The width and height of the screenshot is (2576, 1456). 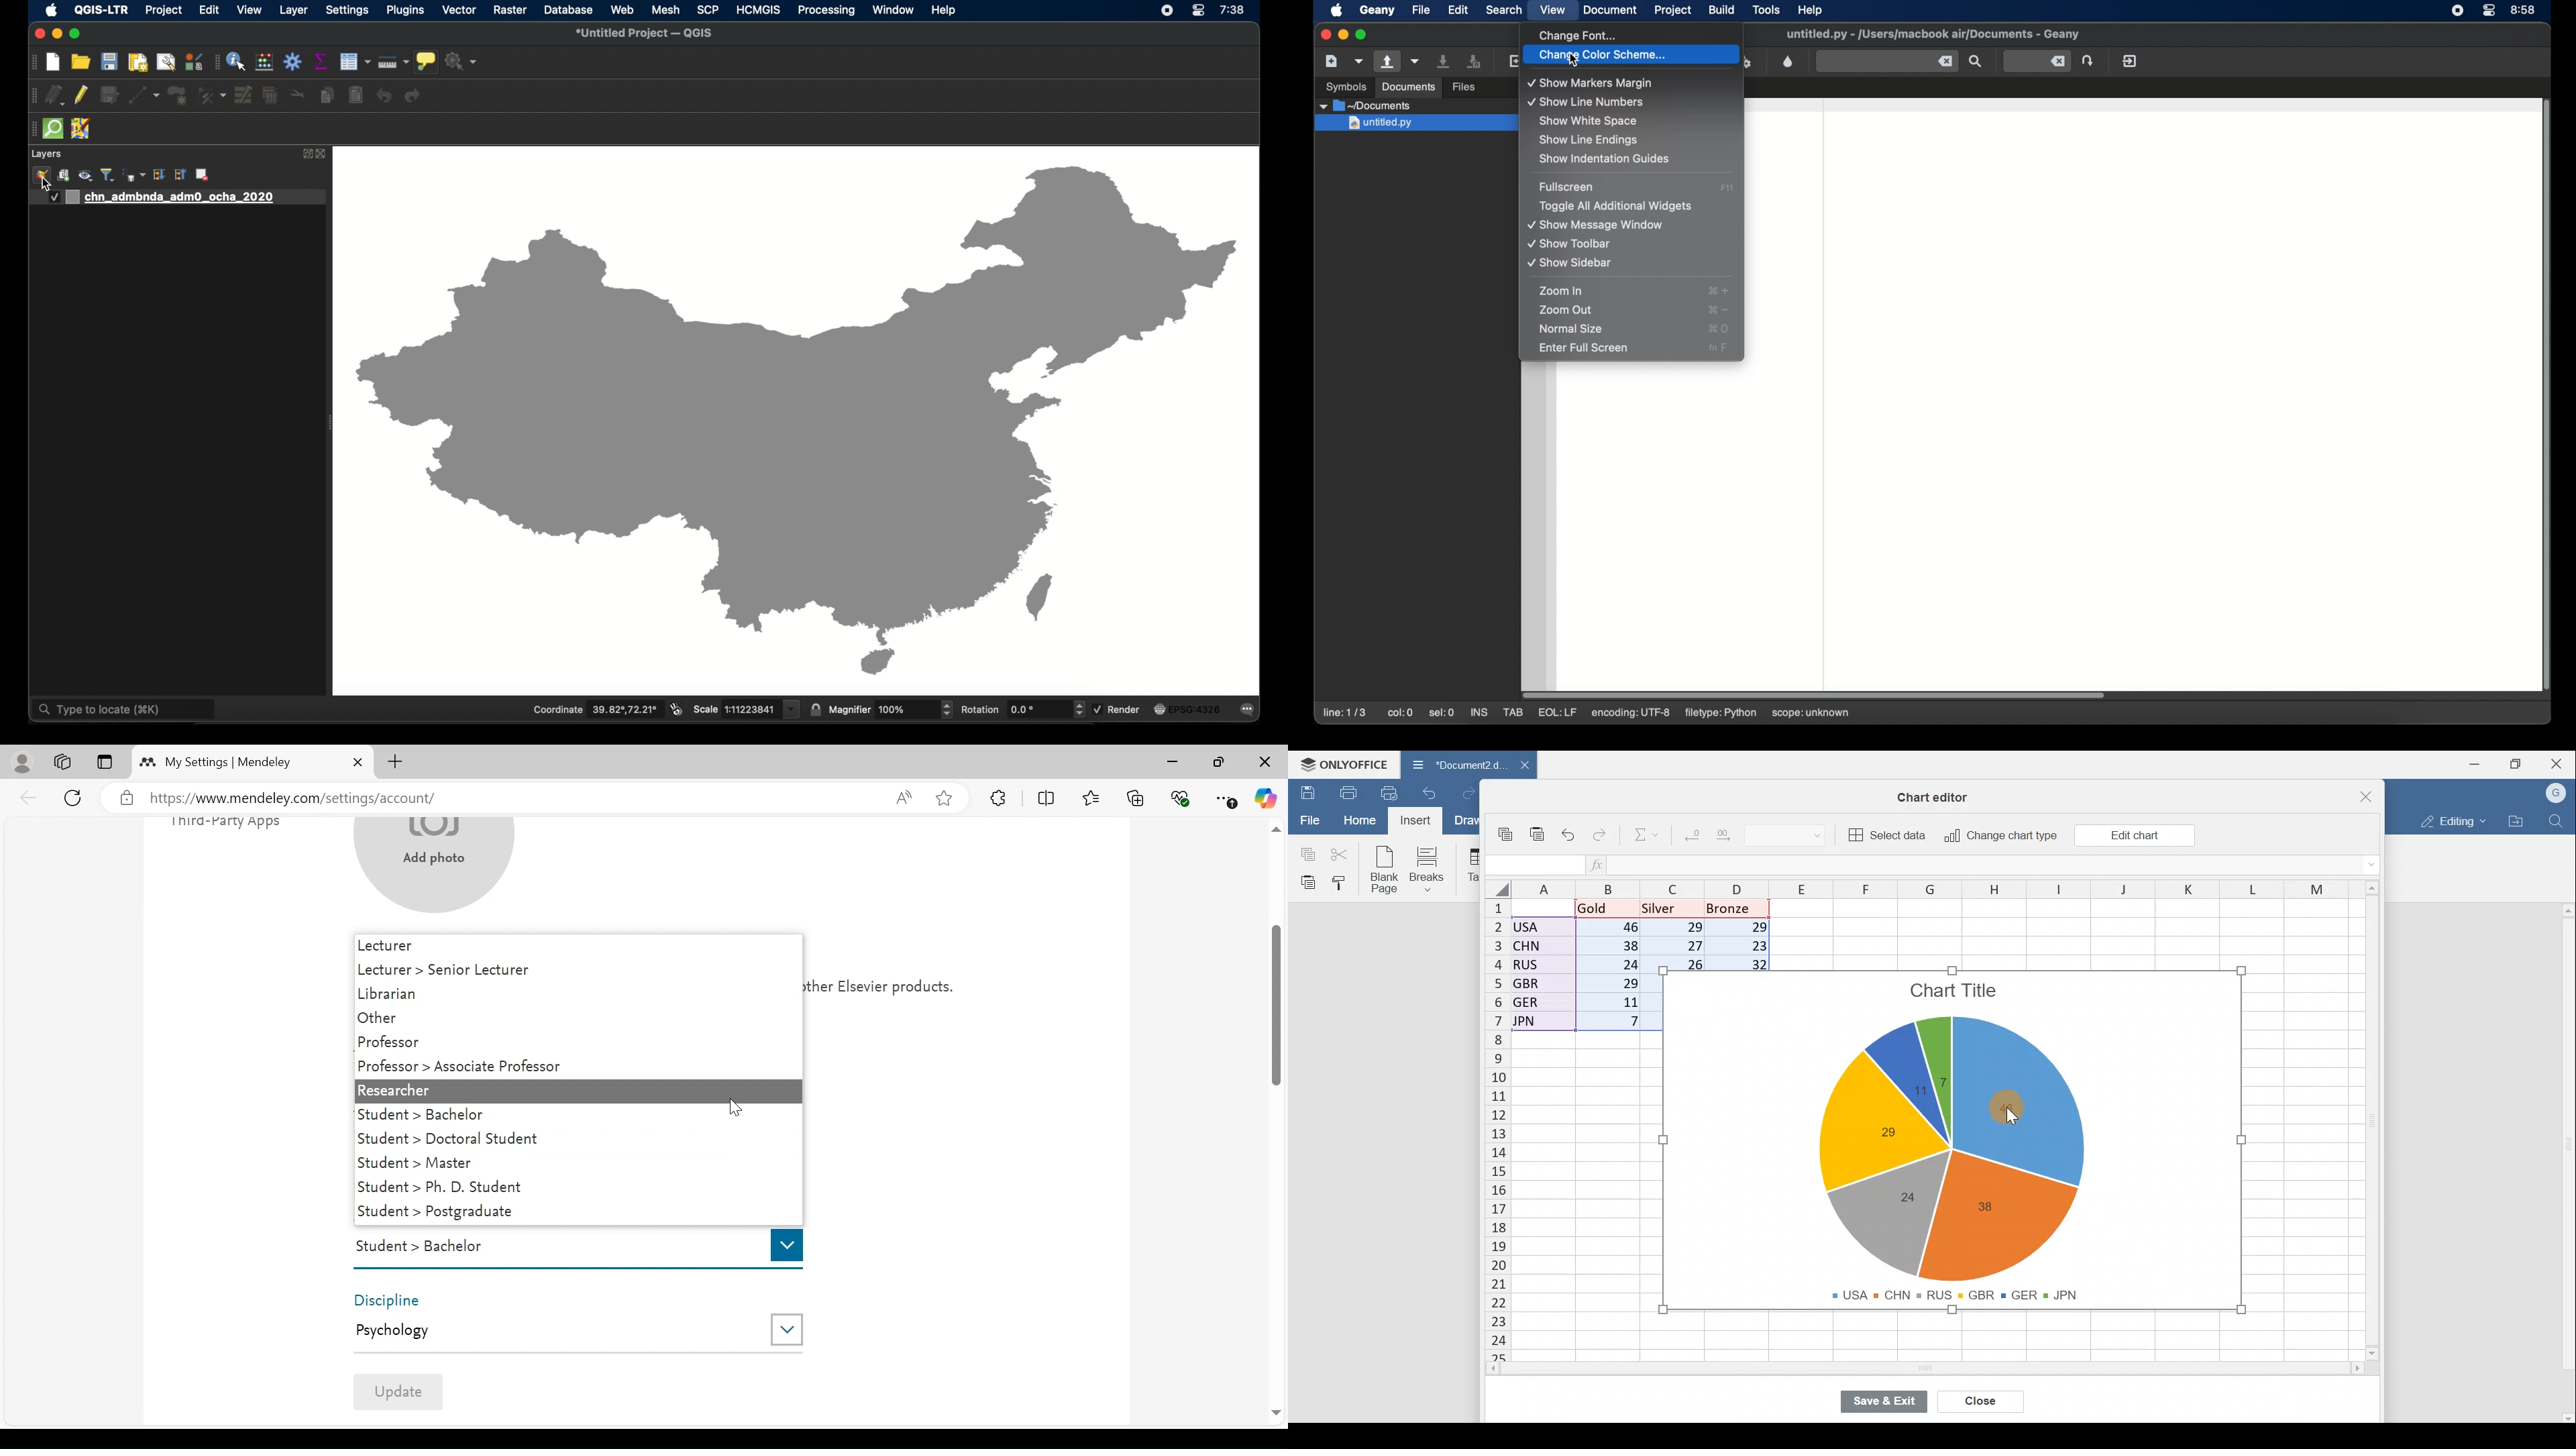 I want to click on Read aloud this page, so click(x=904, y=797).